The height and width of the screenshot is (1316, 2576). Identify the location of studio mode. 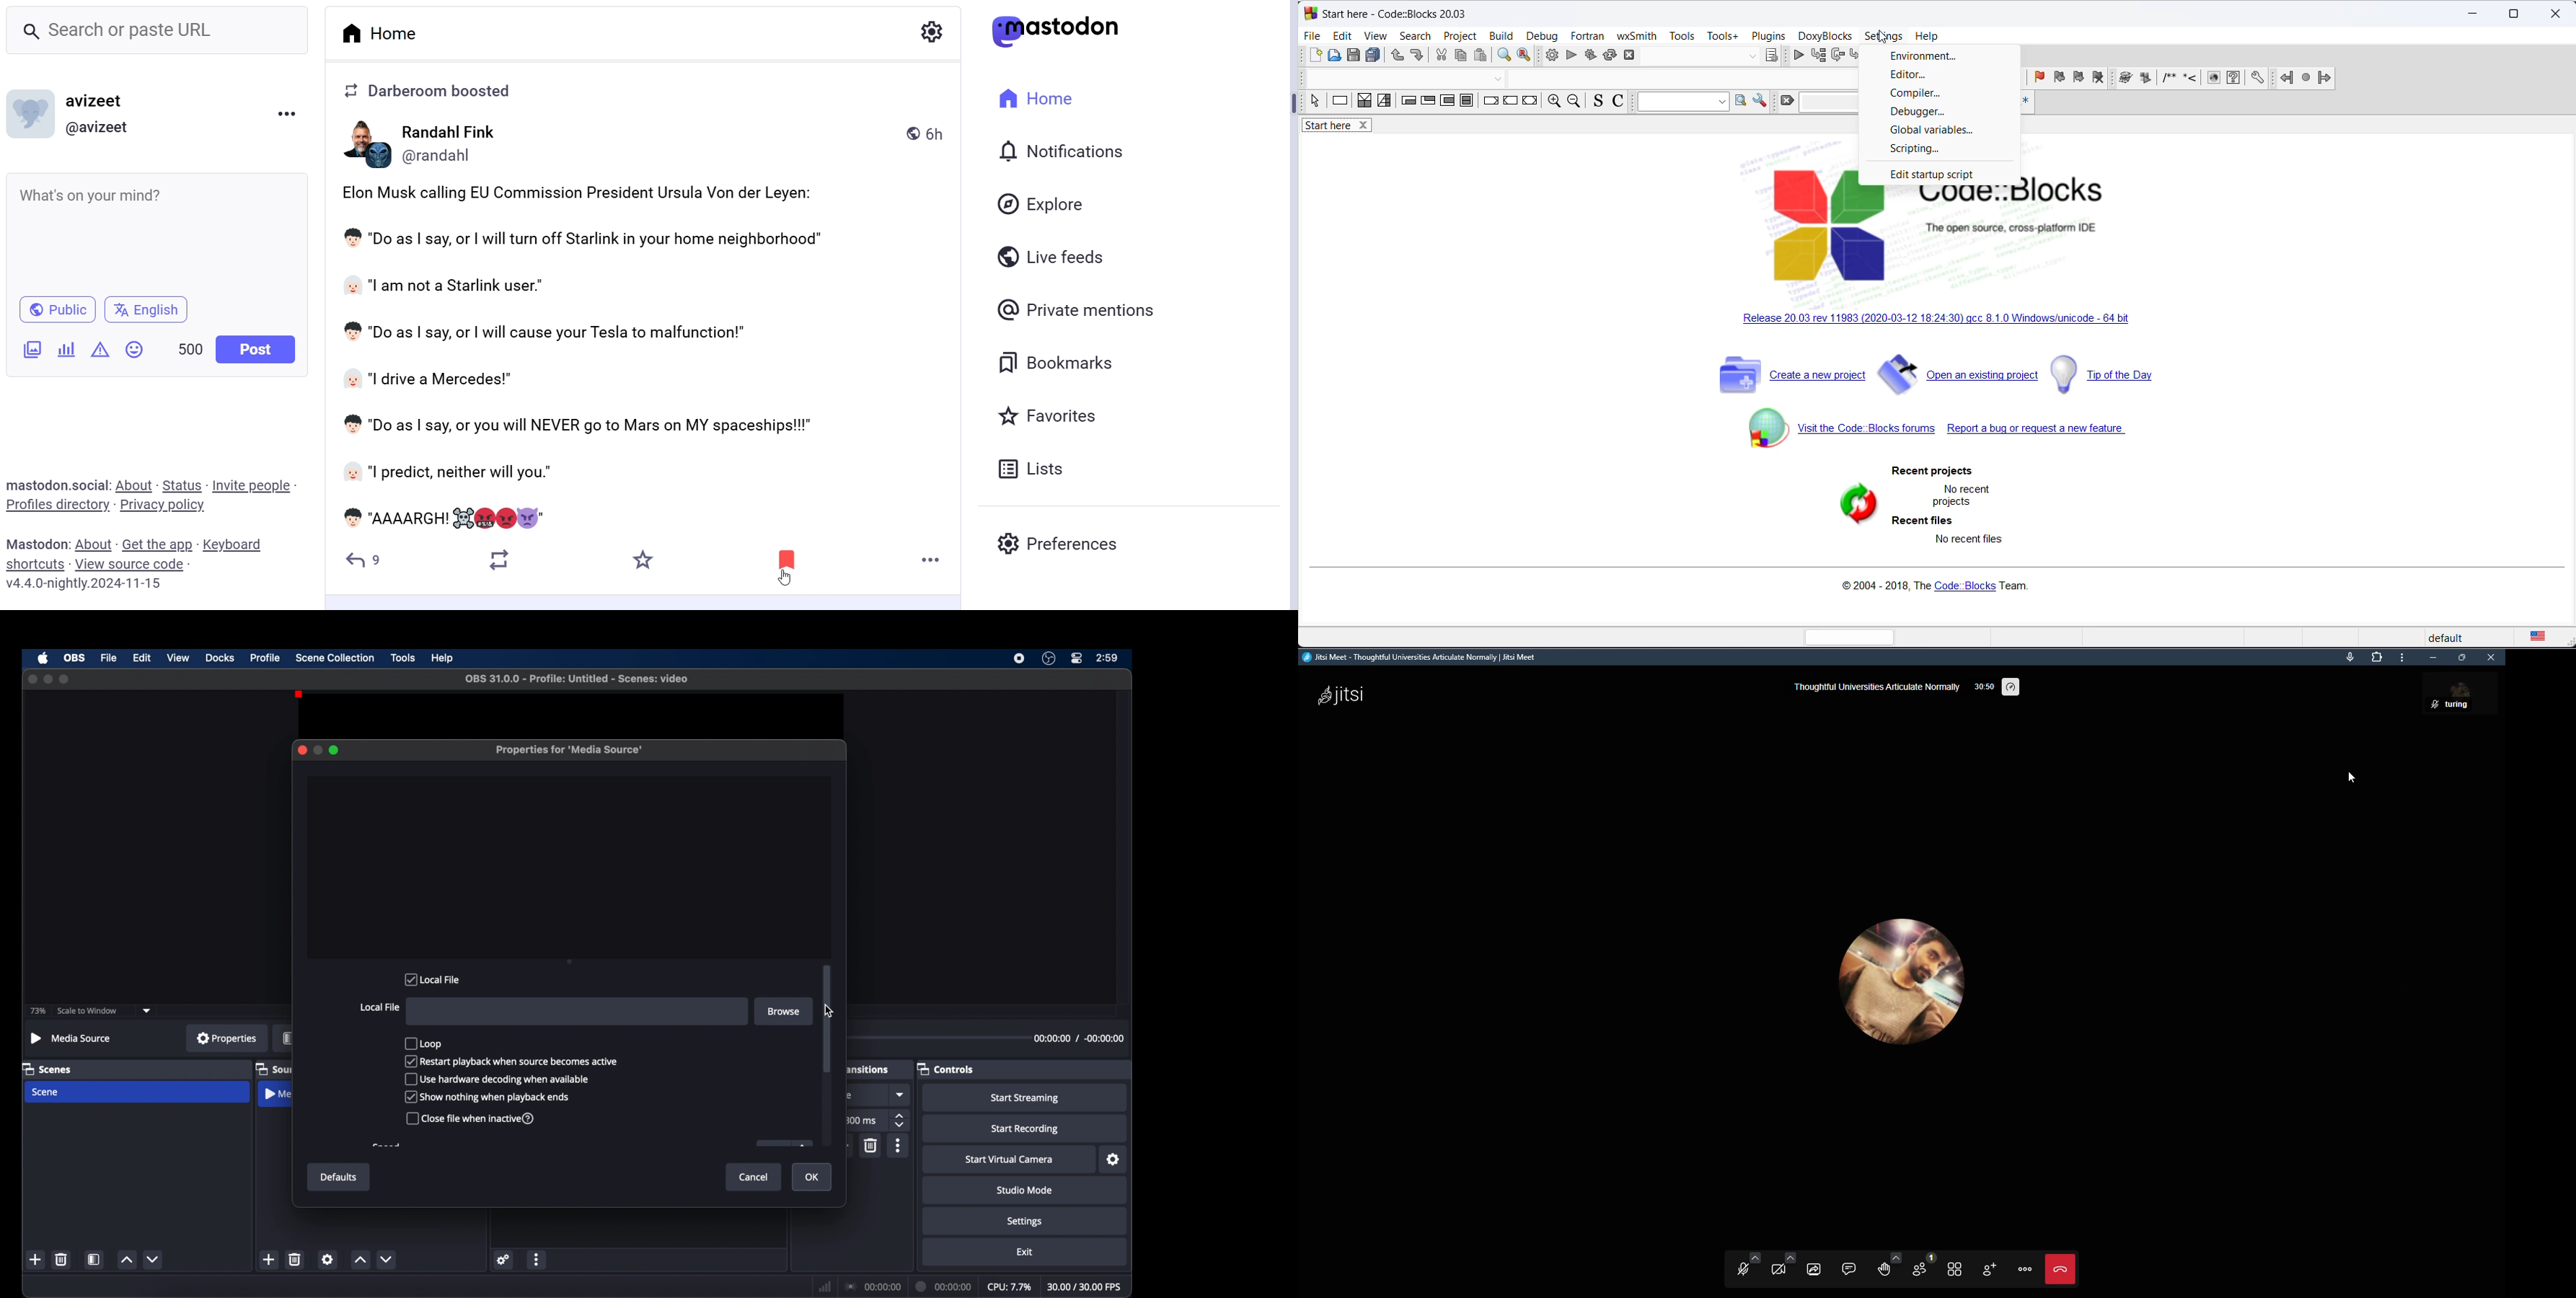
(1023, 1191).